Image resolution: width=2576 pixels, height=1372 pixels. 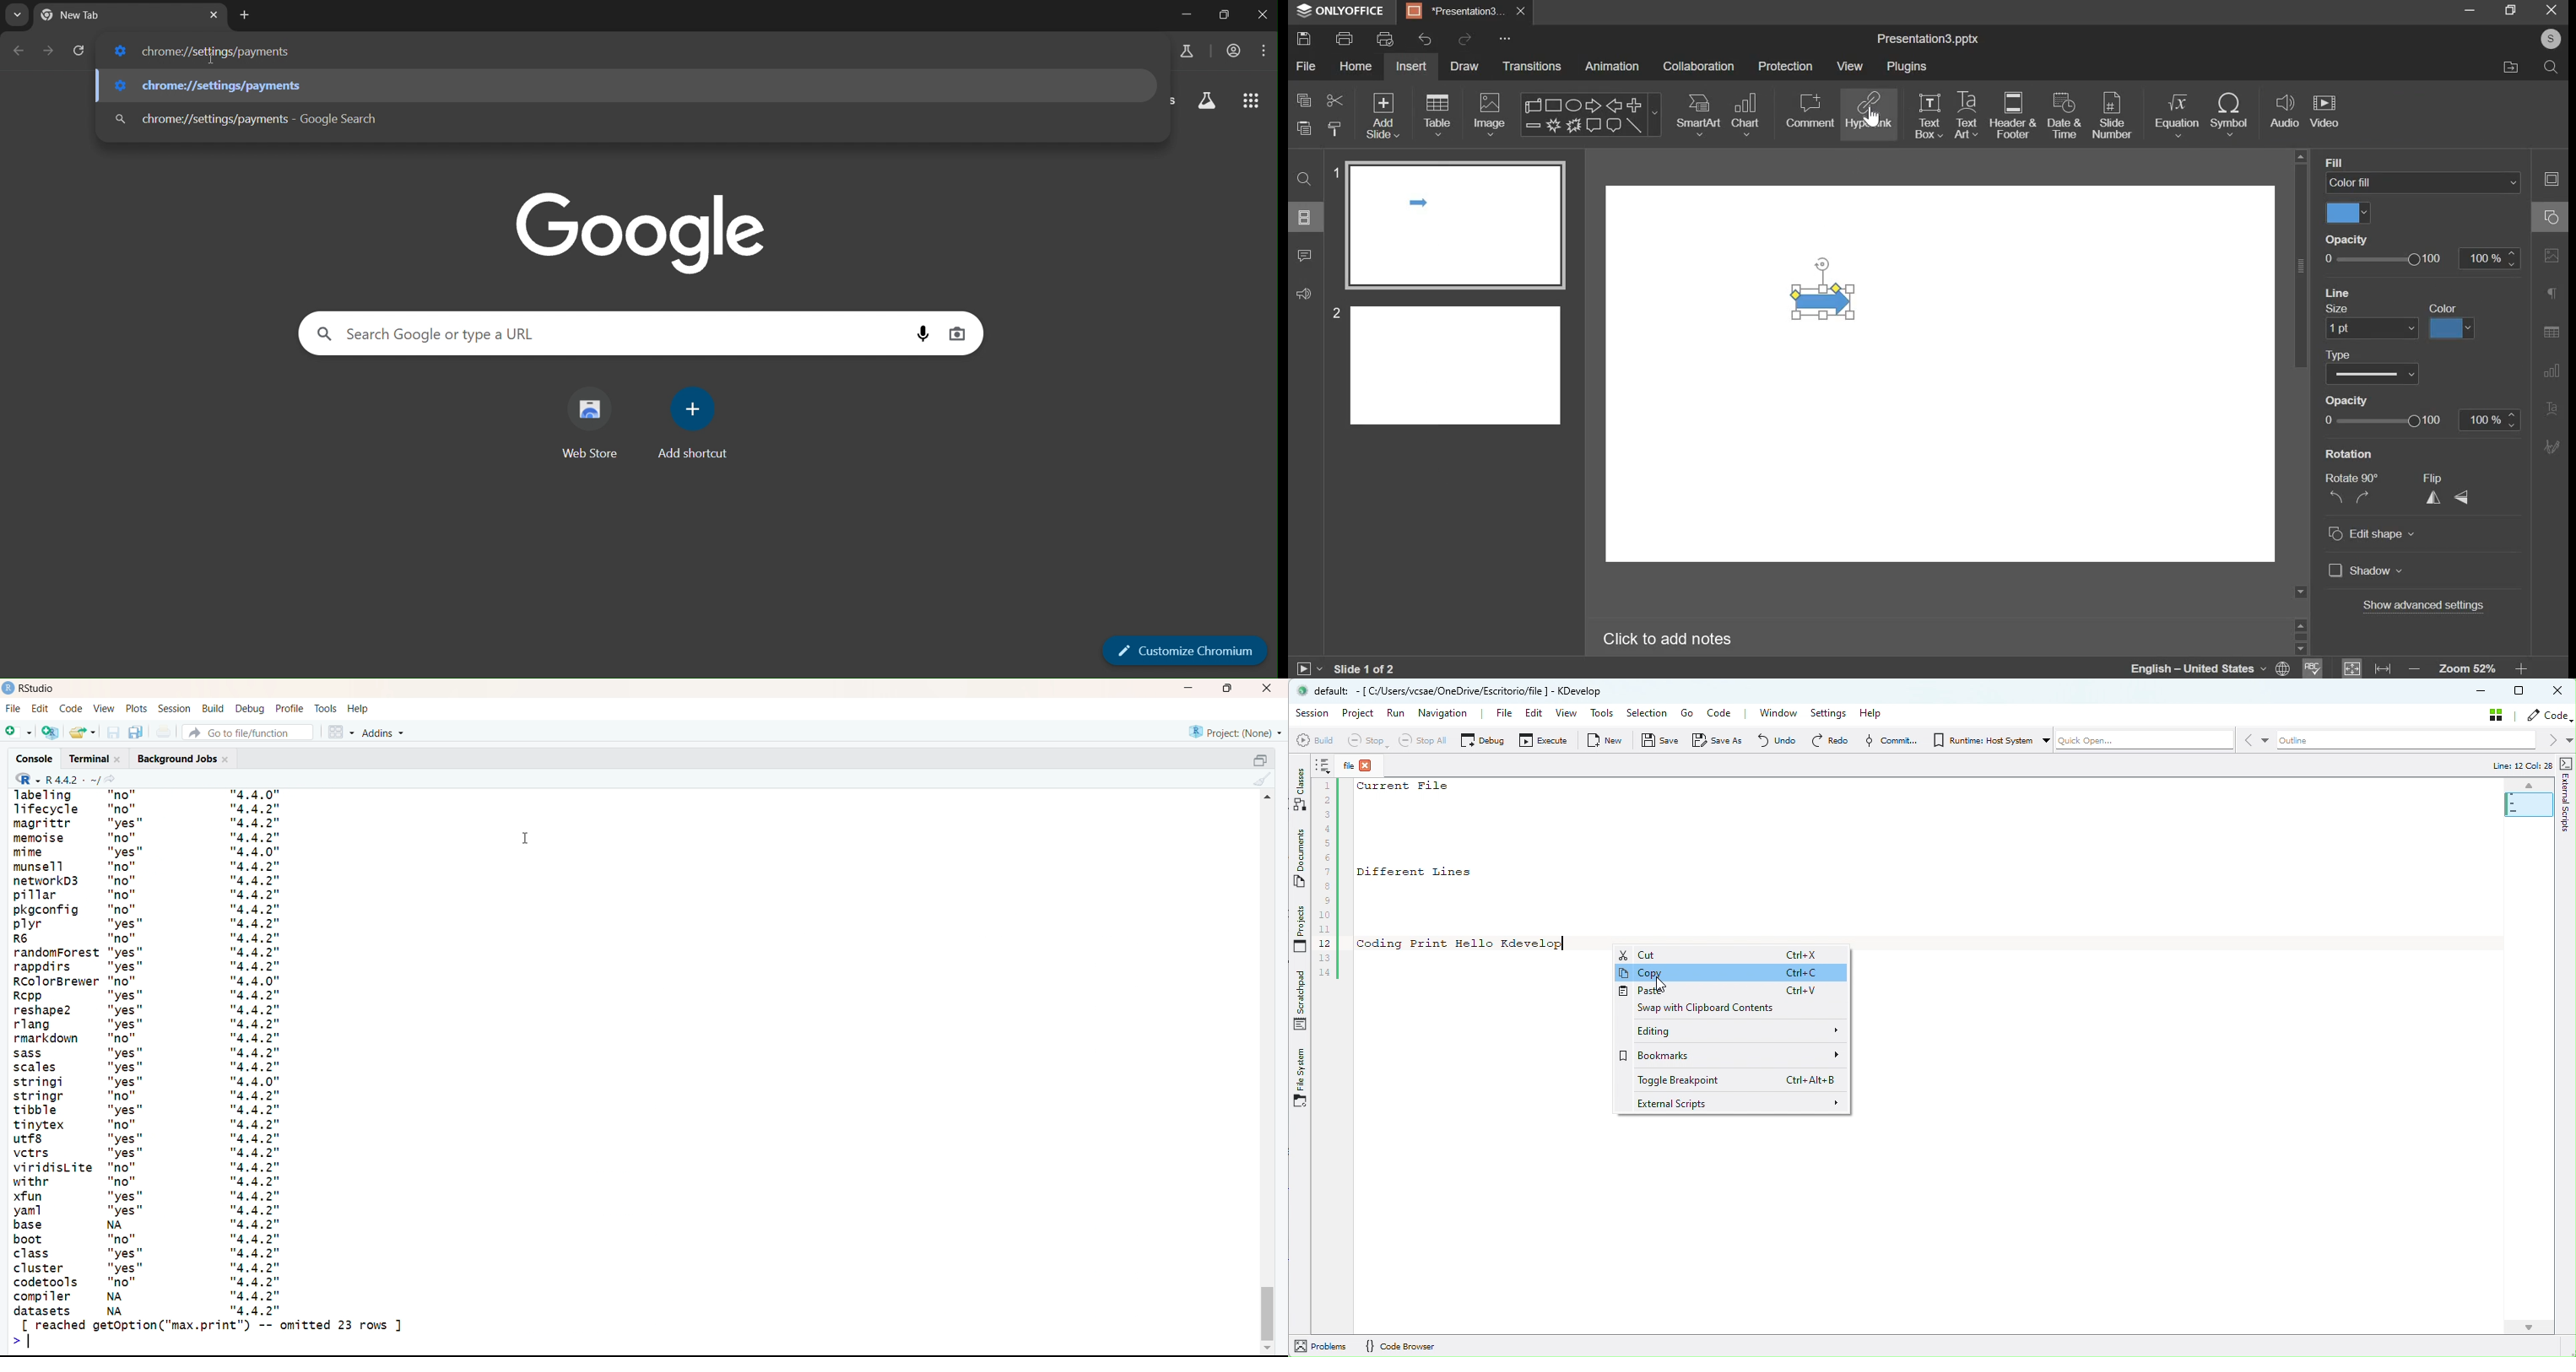 What do you see at coordinates (41, 708) in the screenshot?
I see `edit` at bounding box center [41, 708].